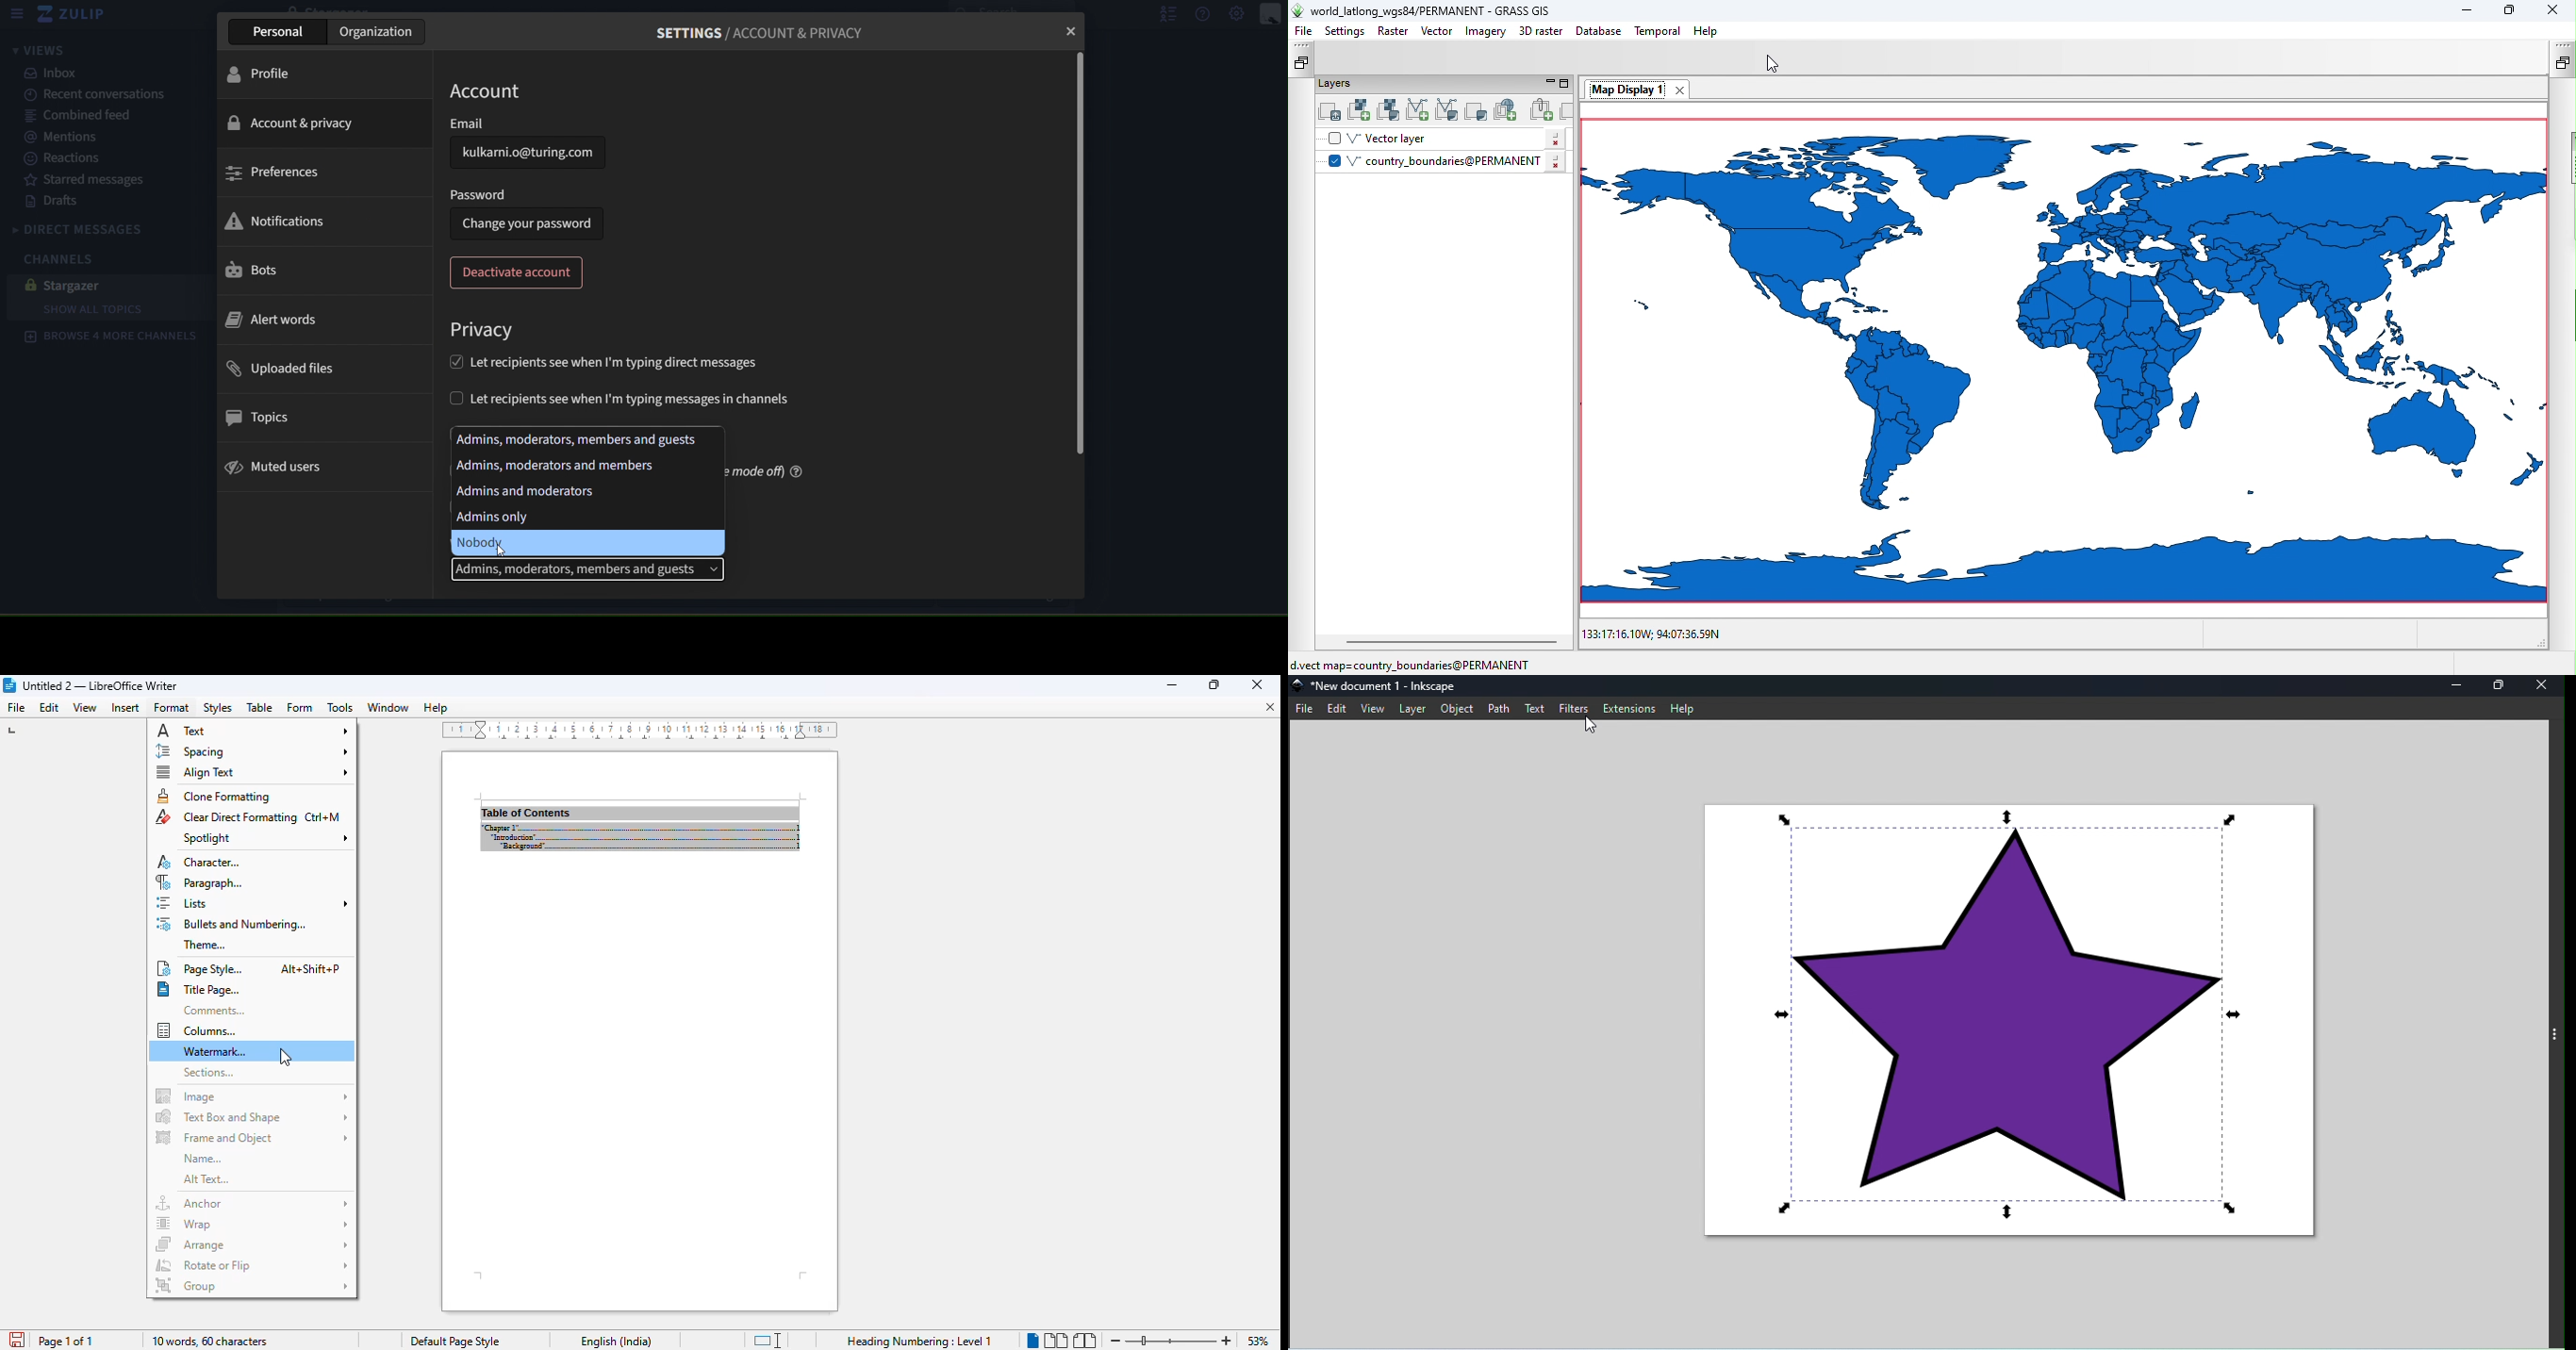 This screenshot has width=2576, height=1372. I want to click on cursor, so click(285, 1057).